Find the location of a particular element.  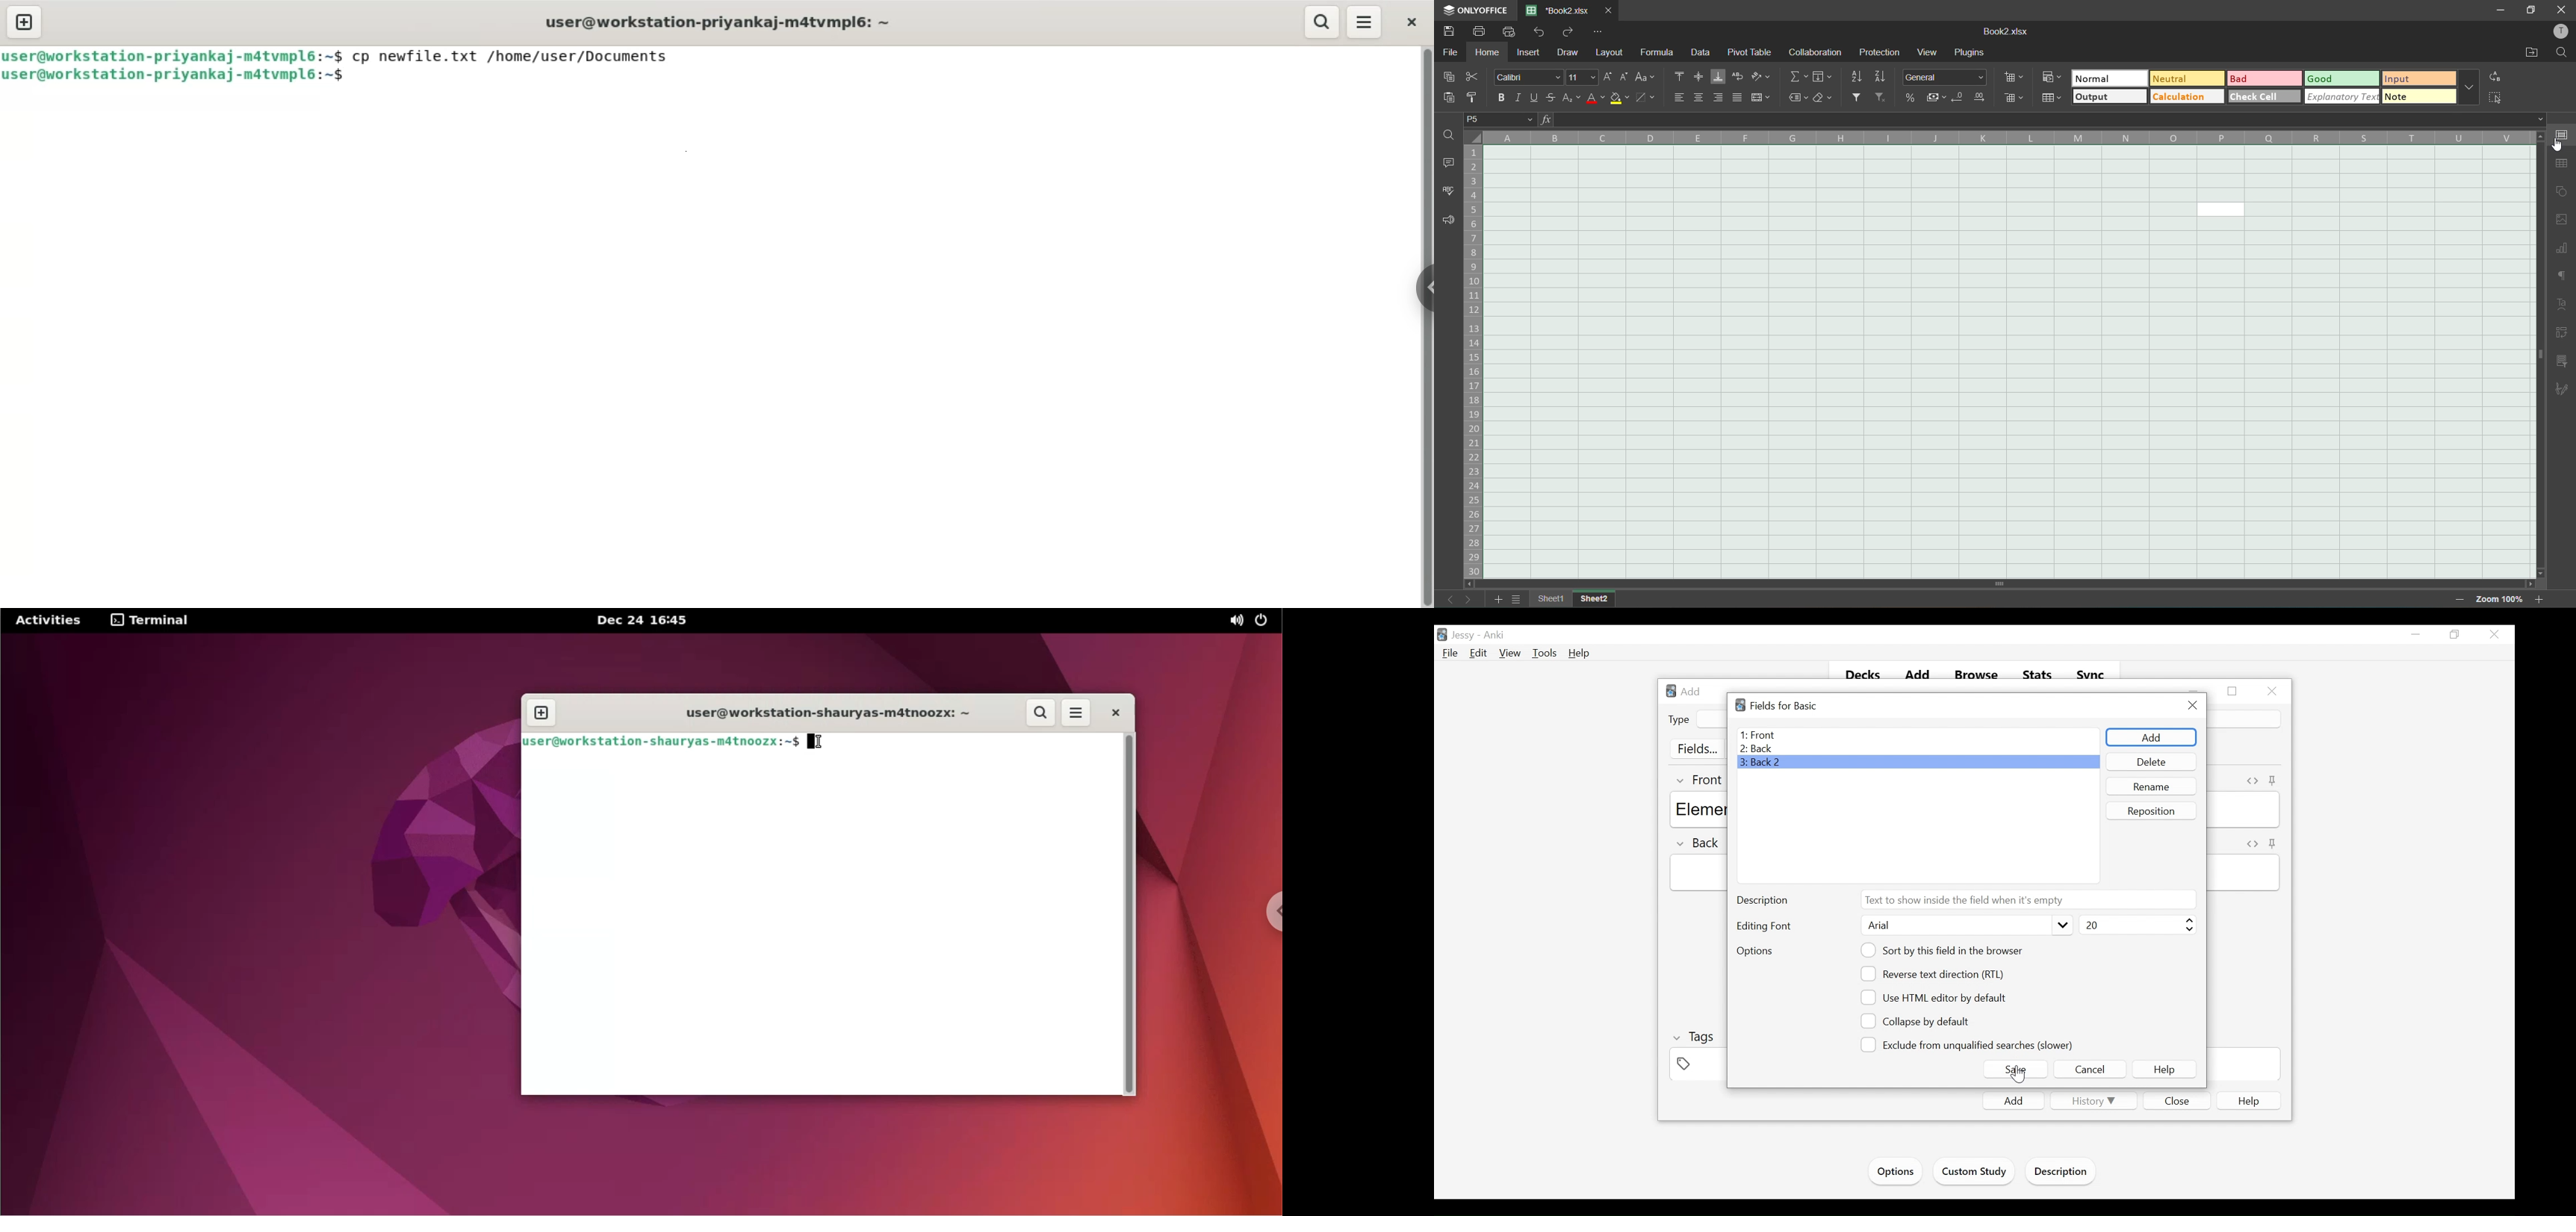

sub/superscript is located at coordinates (1573, 100).